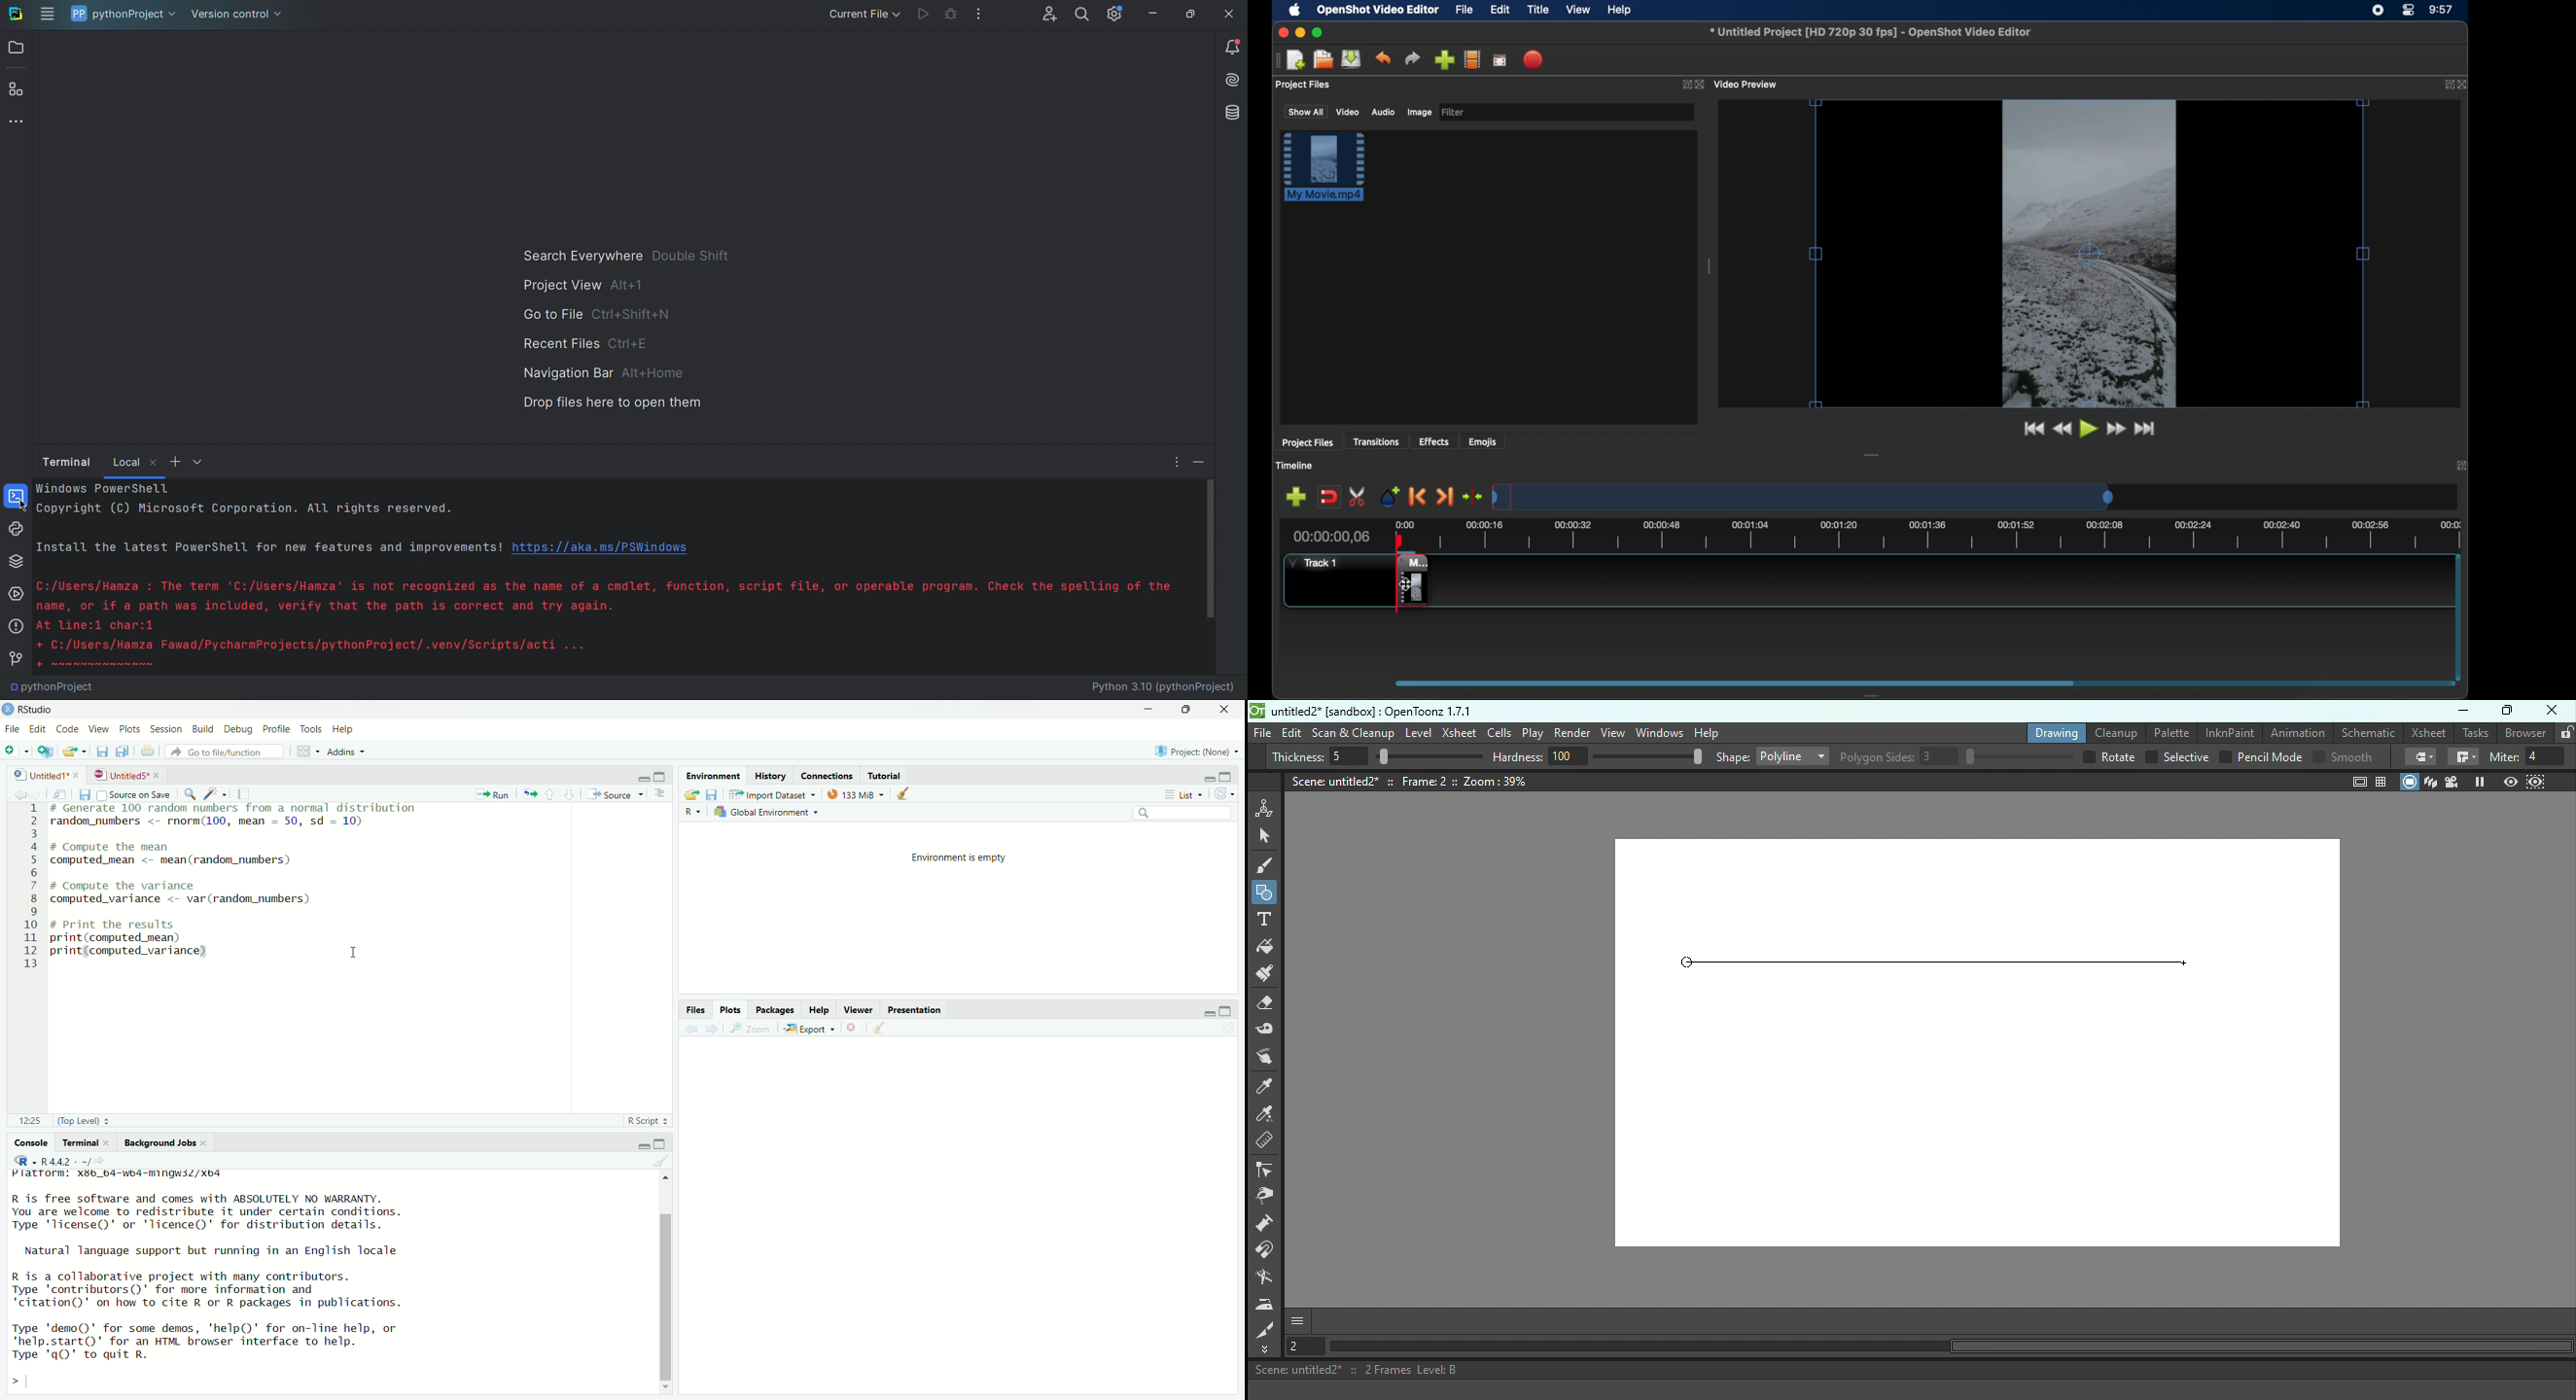  Describe the element at coordinates (237, 728) in the screenshot. I see `debug` at that location.